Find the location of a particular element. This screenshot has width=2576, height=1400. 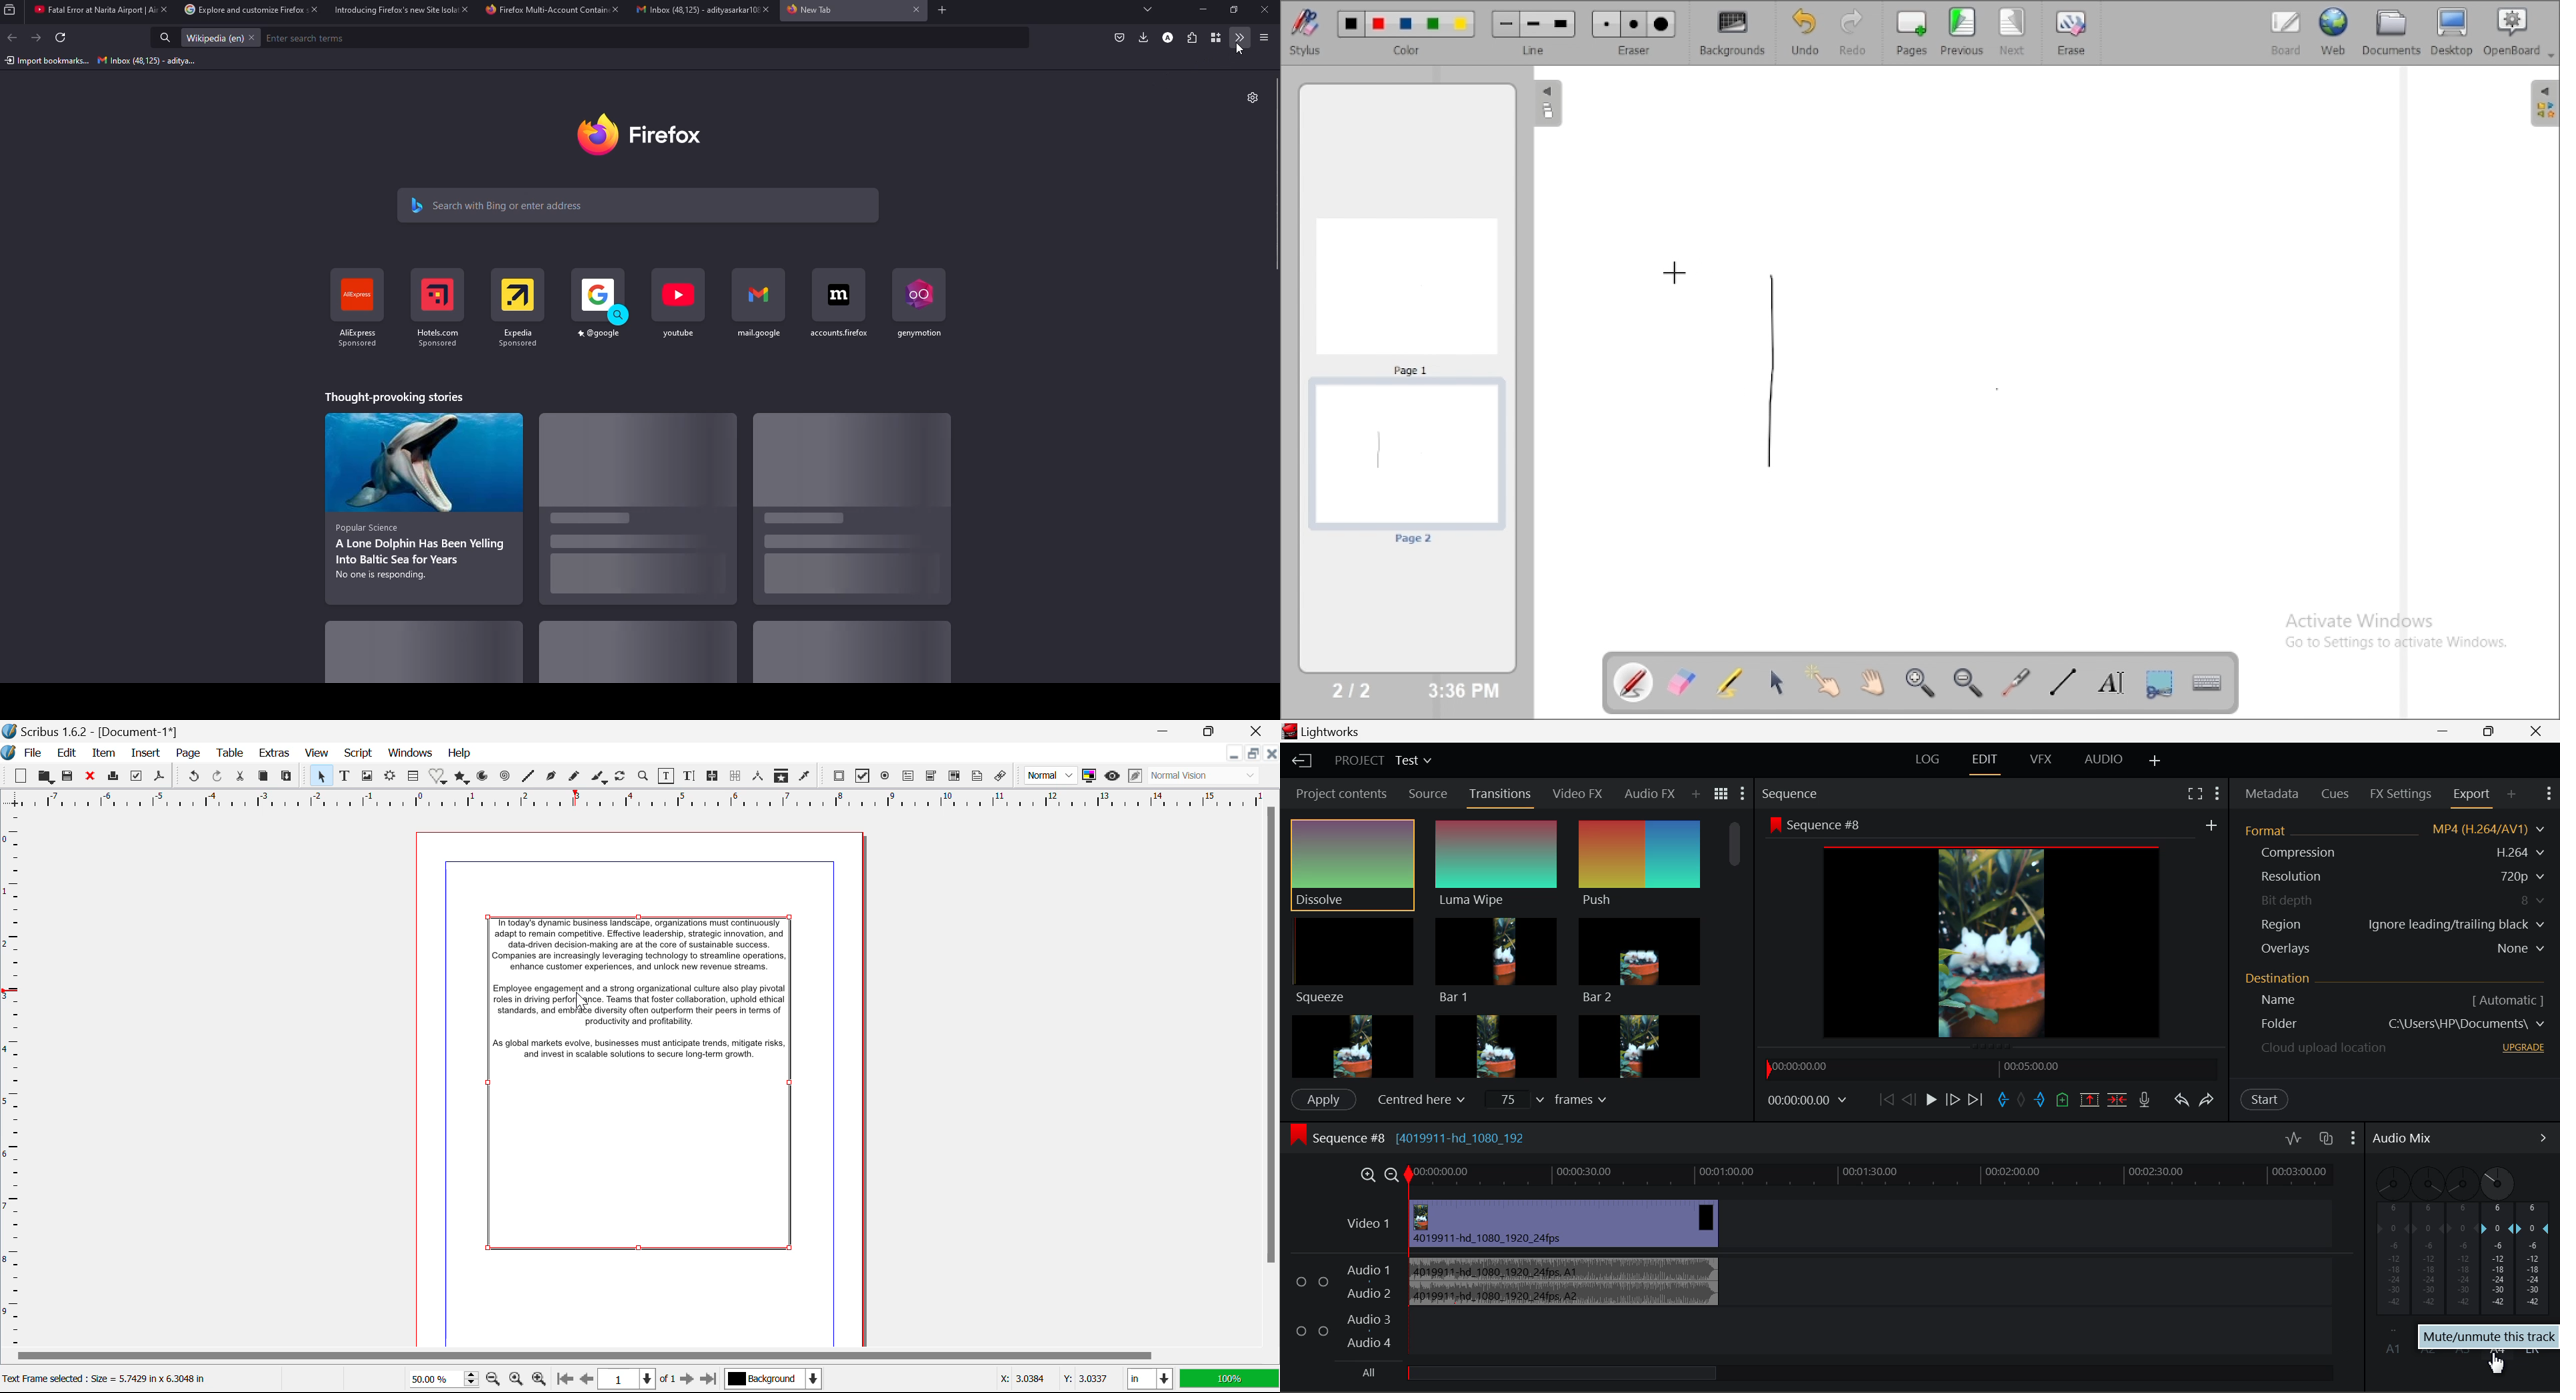

draw lines is located at coordinates (2062, 681).